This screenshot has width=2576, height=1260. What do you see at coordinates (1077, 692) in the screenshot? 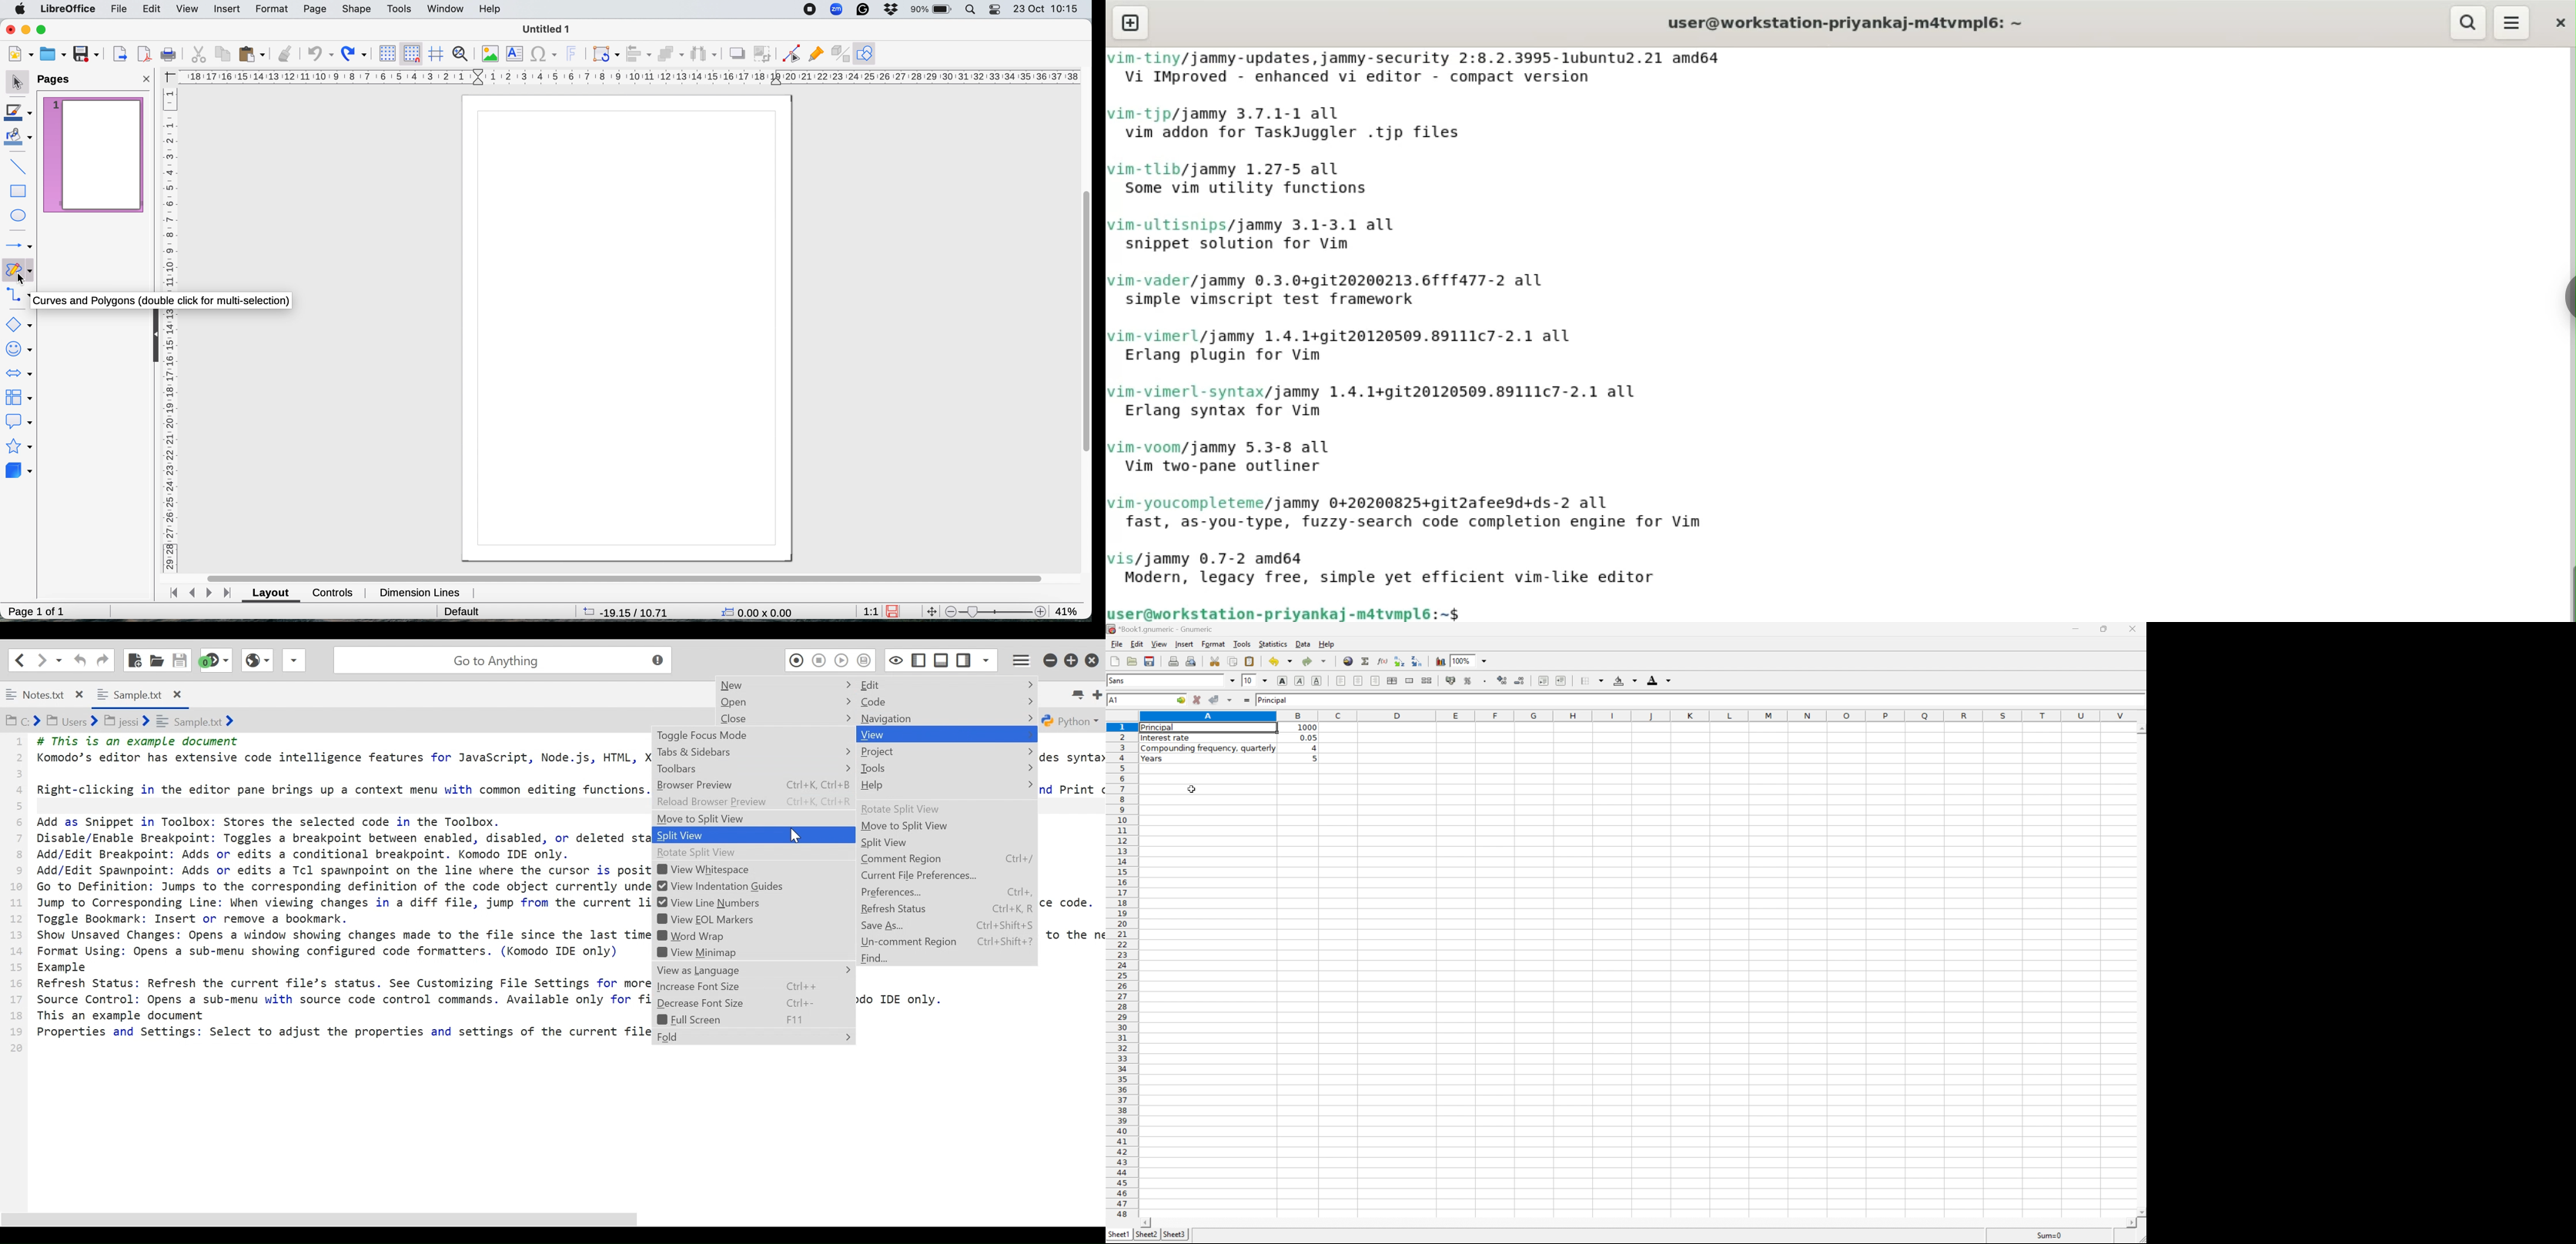
I see `List all tabs` at bounding box center [1077, 692].